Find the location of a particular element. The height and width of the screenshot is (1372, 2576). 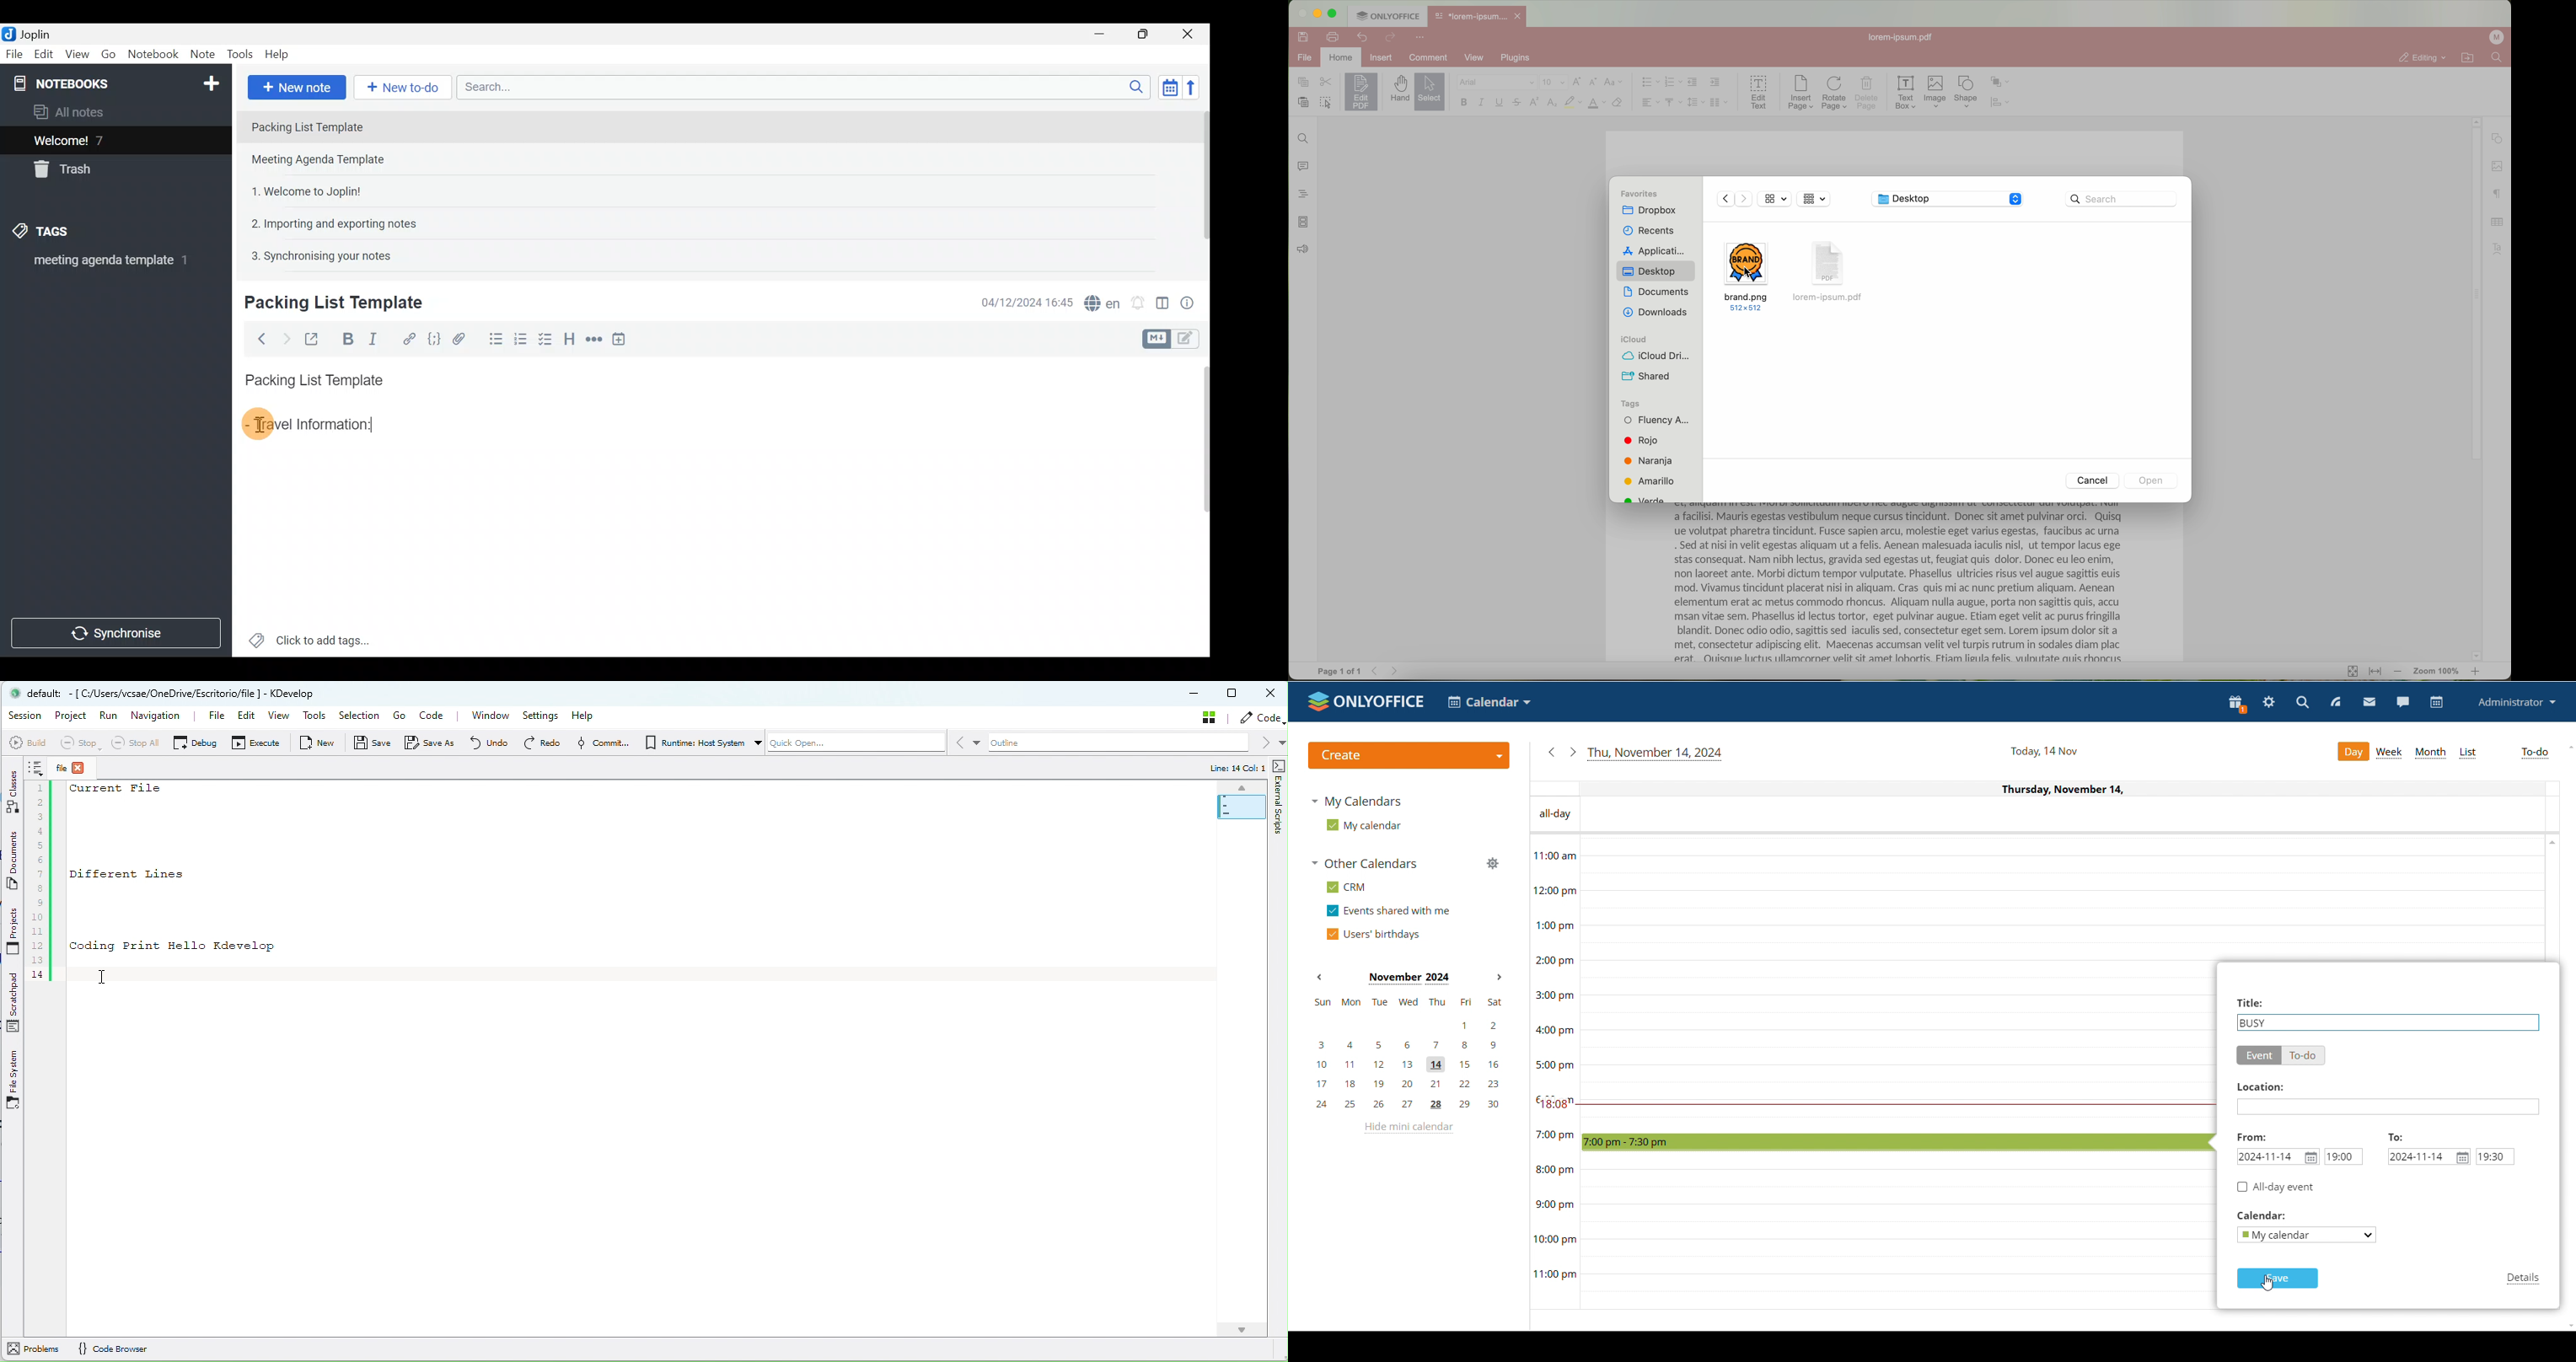

Trash is located at coordinates (67, 172).